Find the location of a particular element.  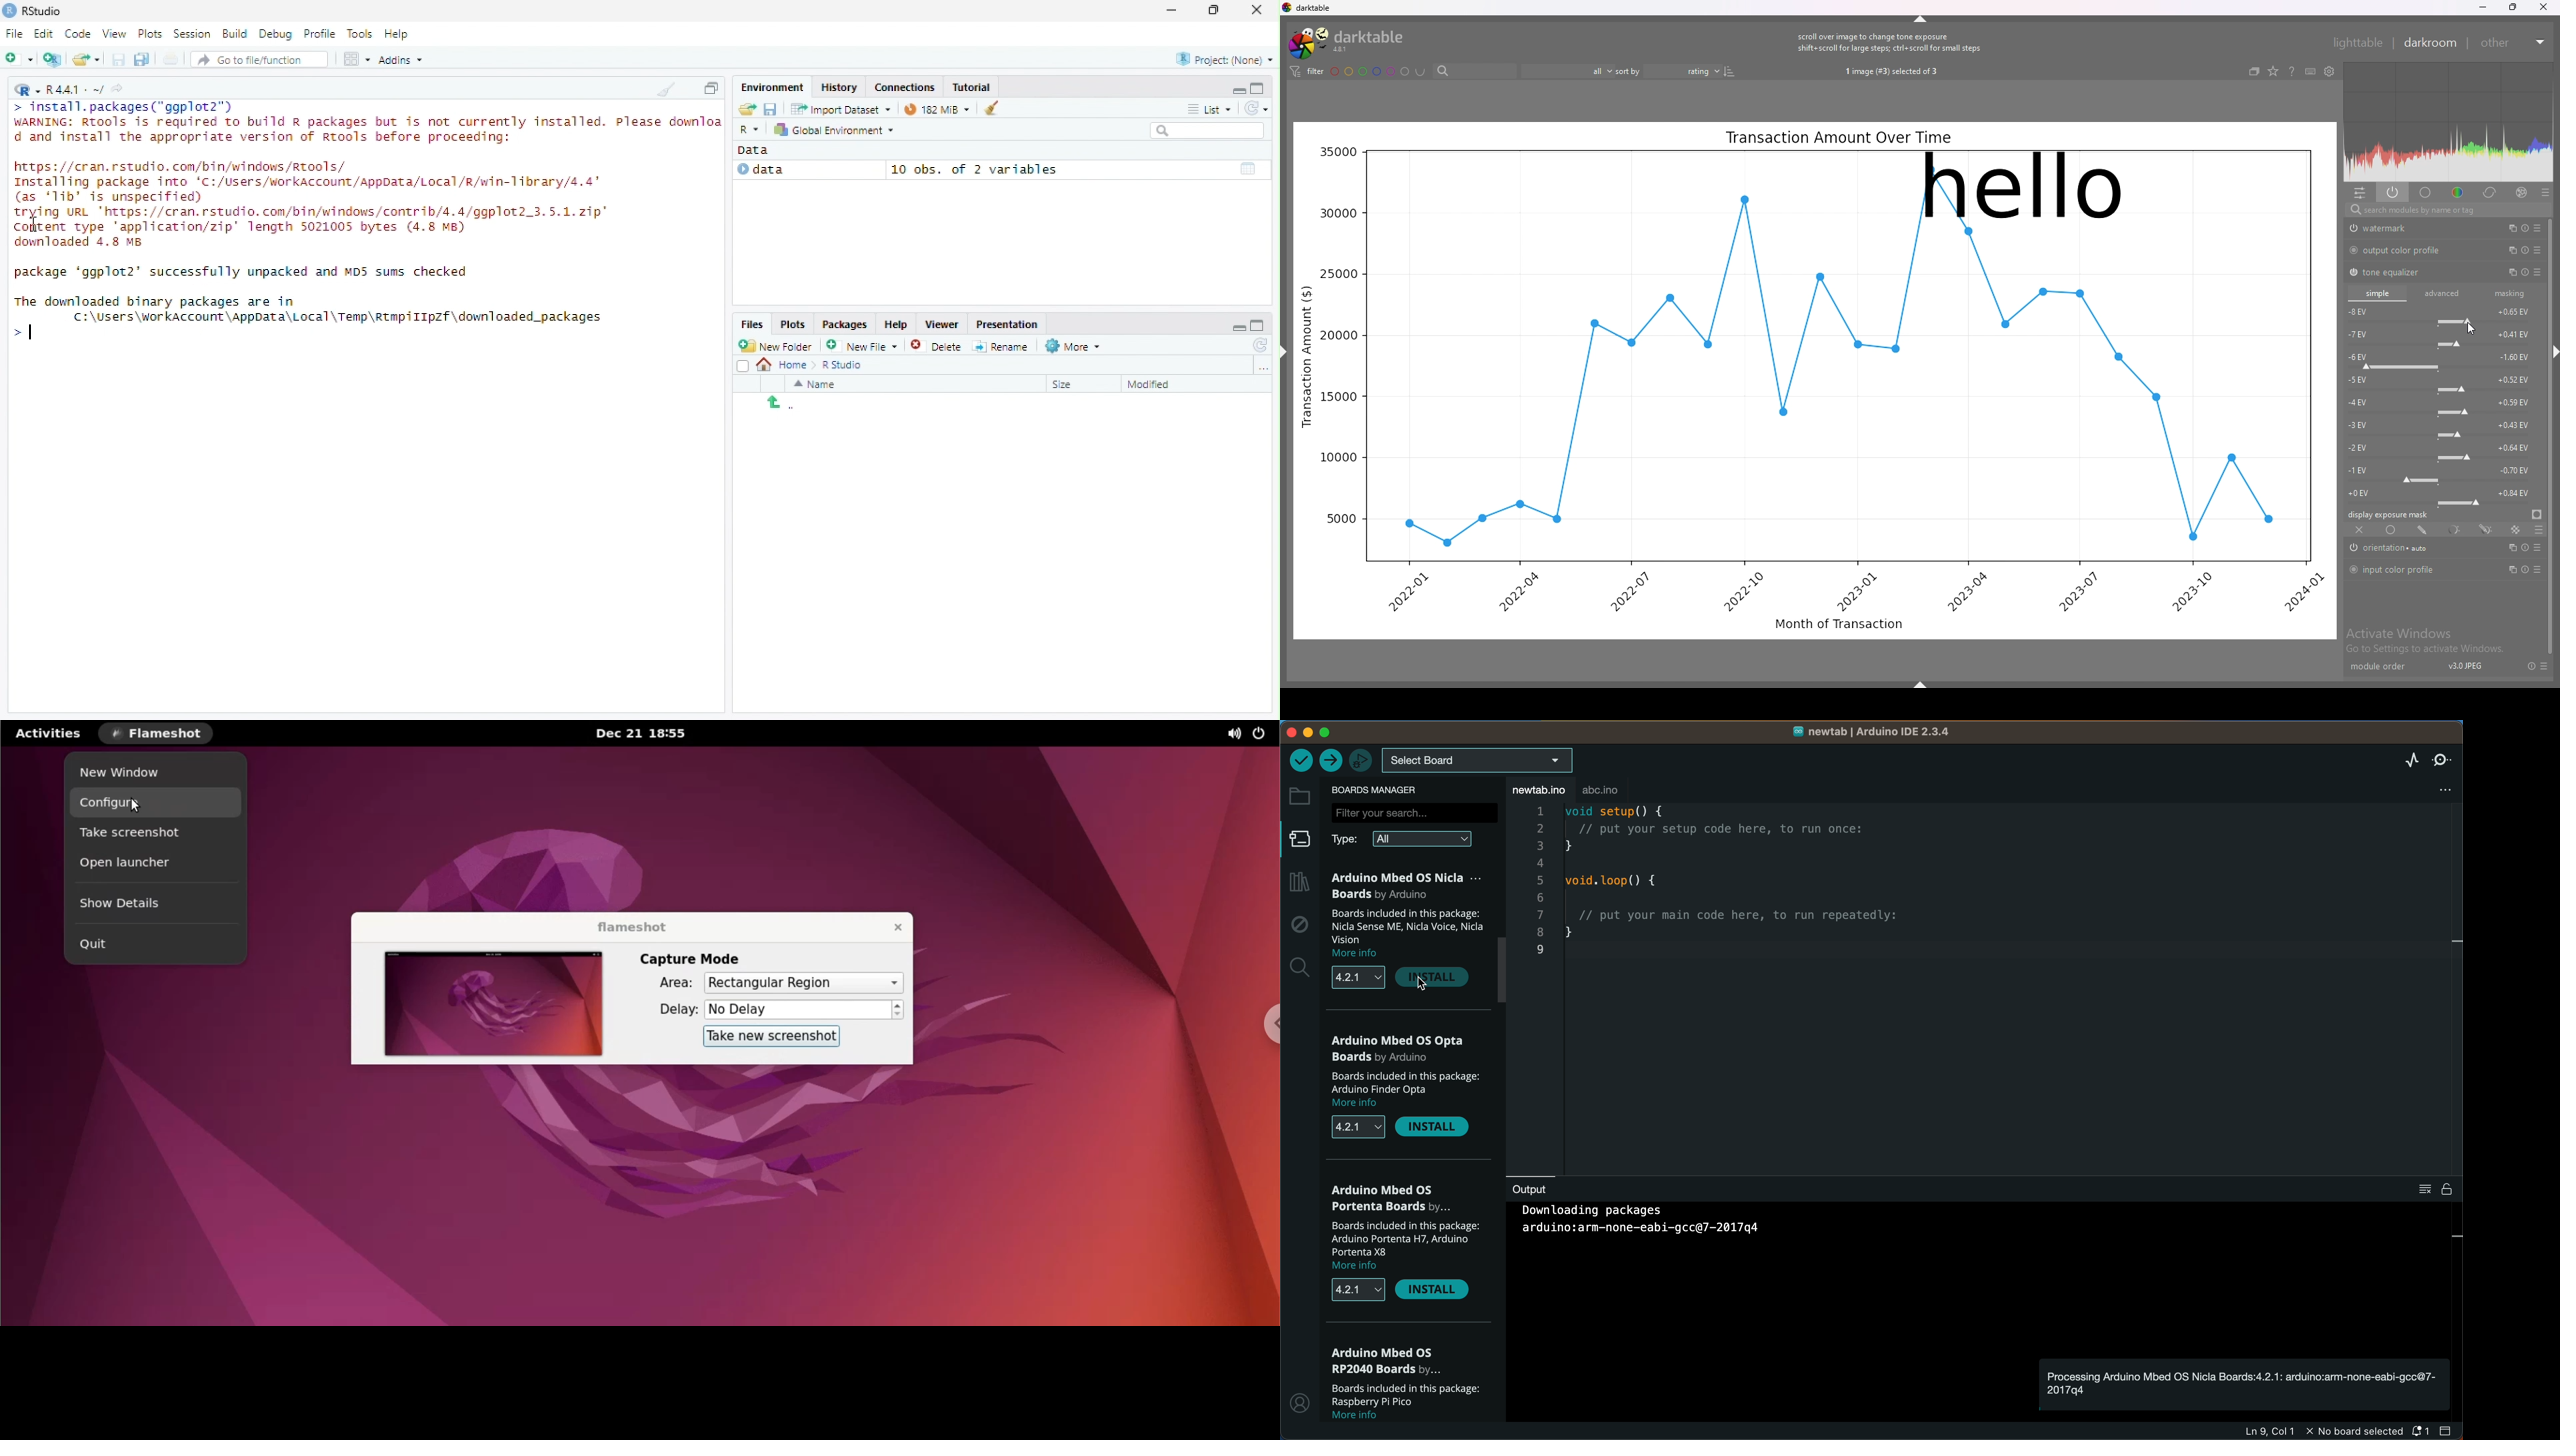

back is located at coordinates (775, 402).